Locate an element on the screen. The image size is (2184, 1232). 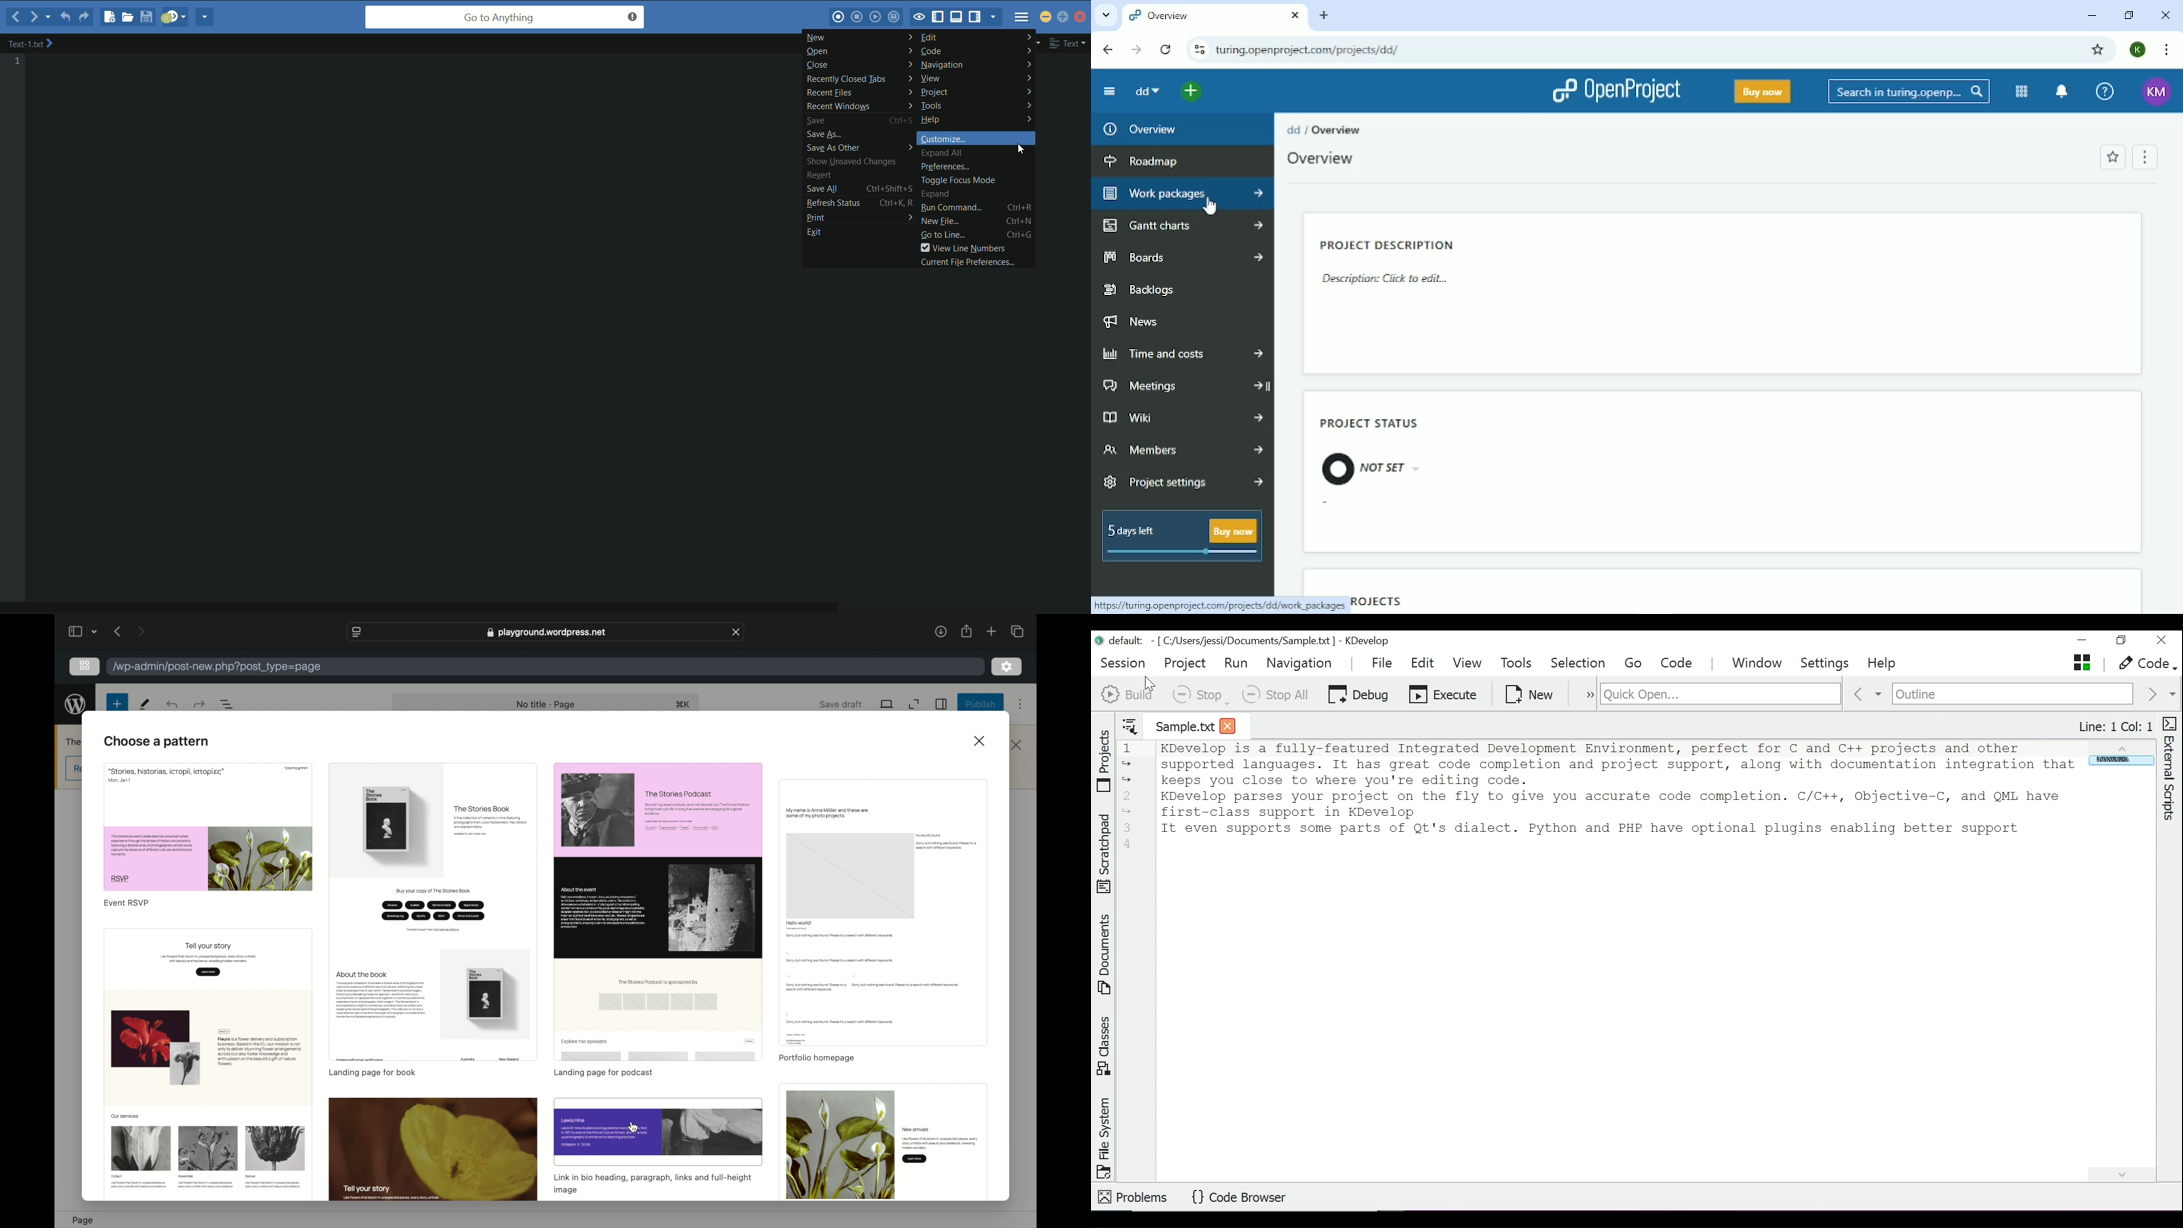
Help is located at coordinates (2104, 92).